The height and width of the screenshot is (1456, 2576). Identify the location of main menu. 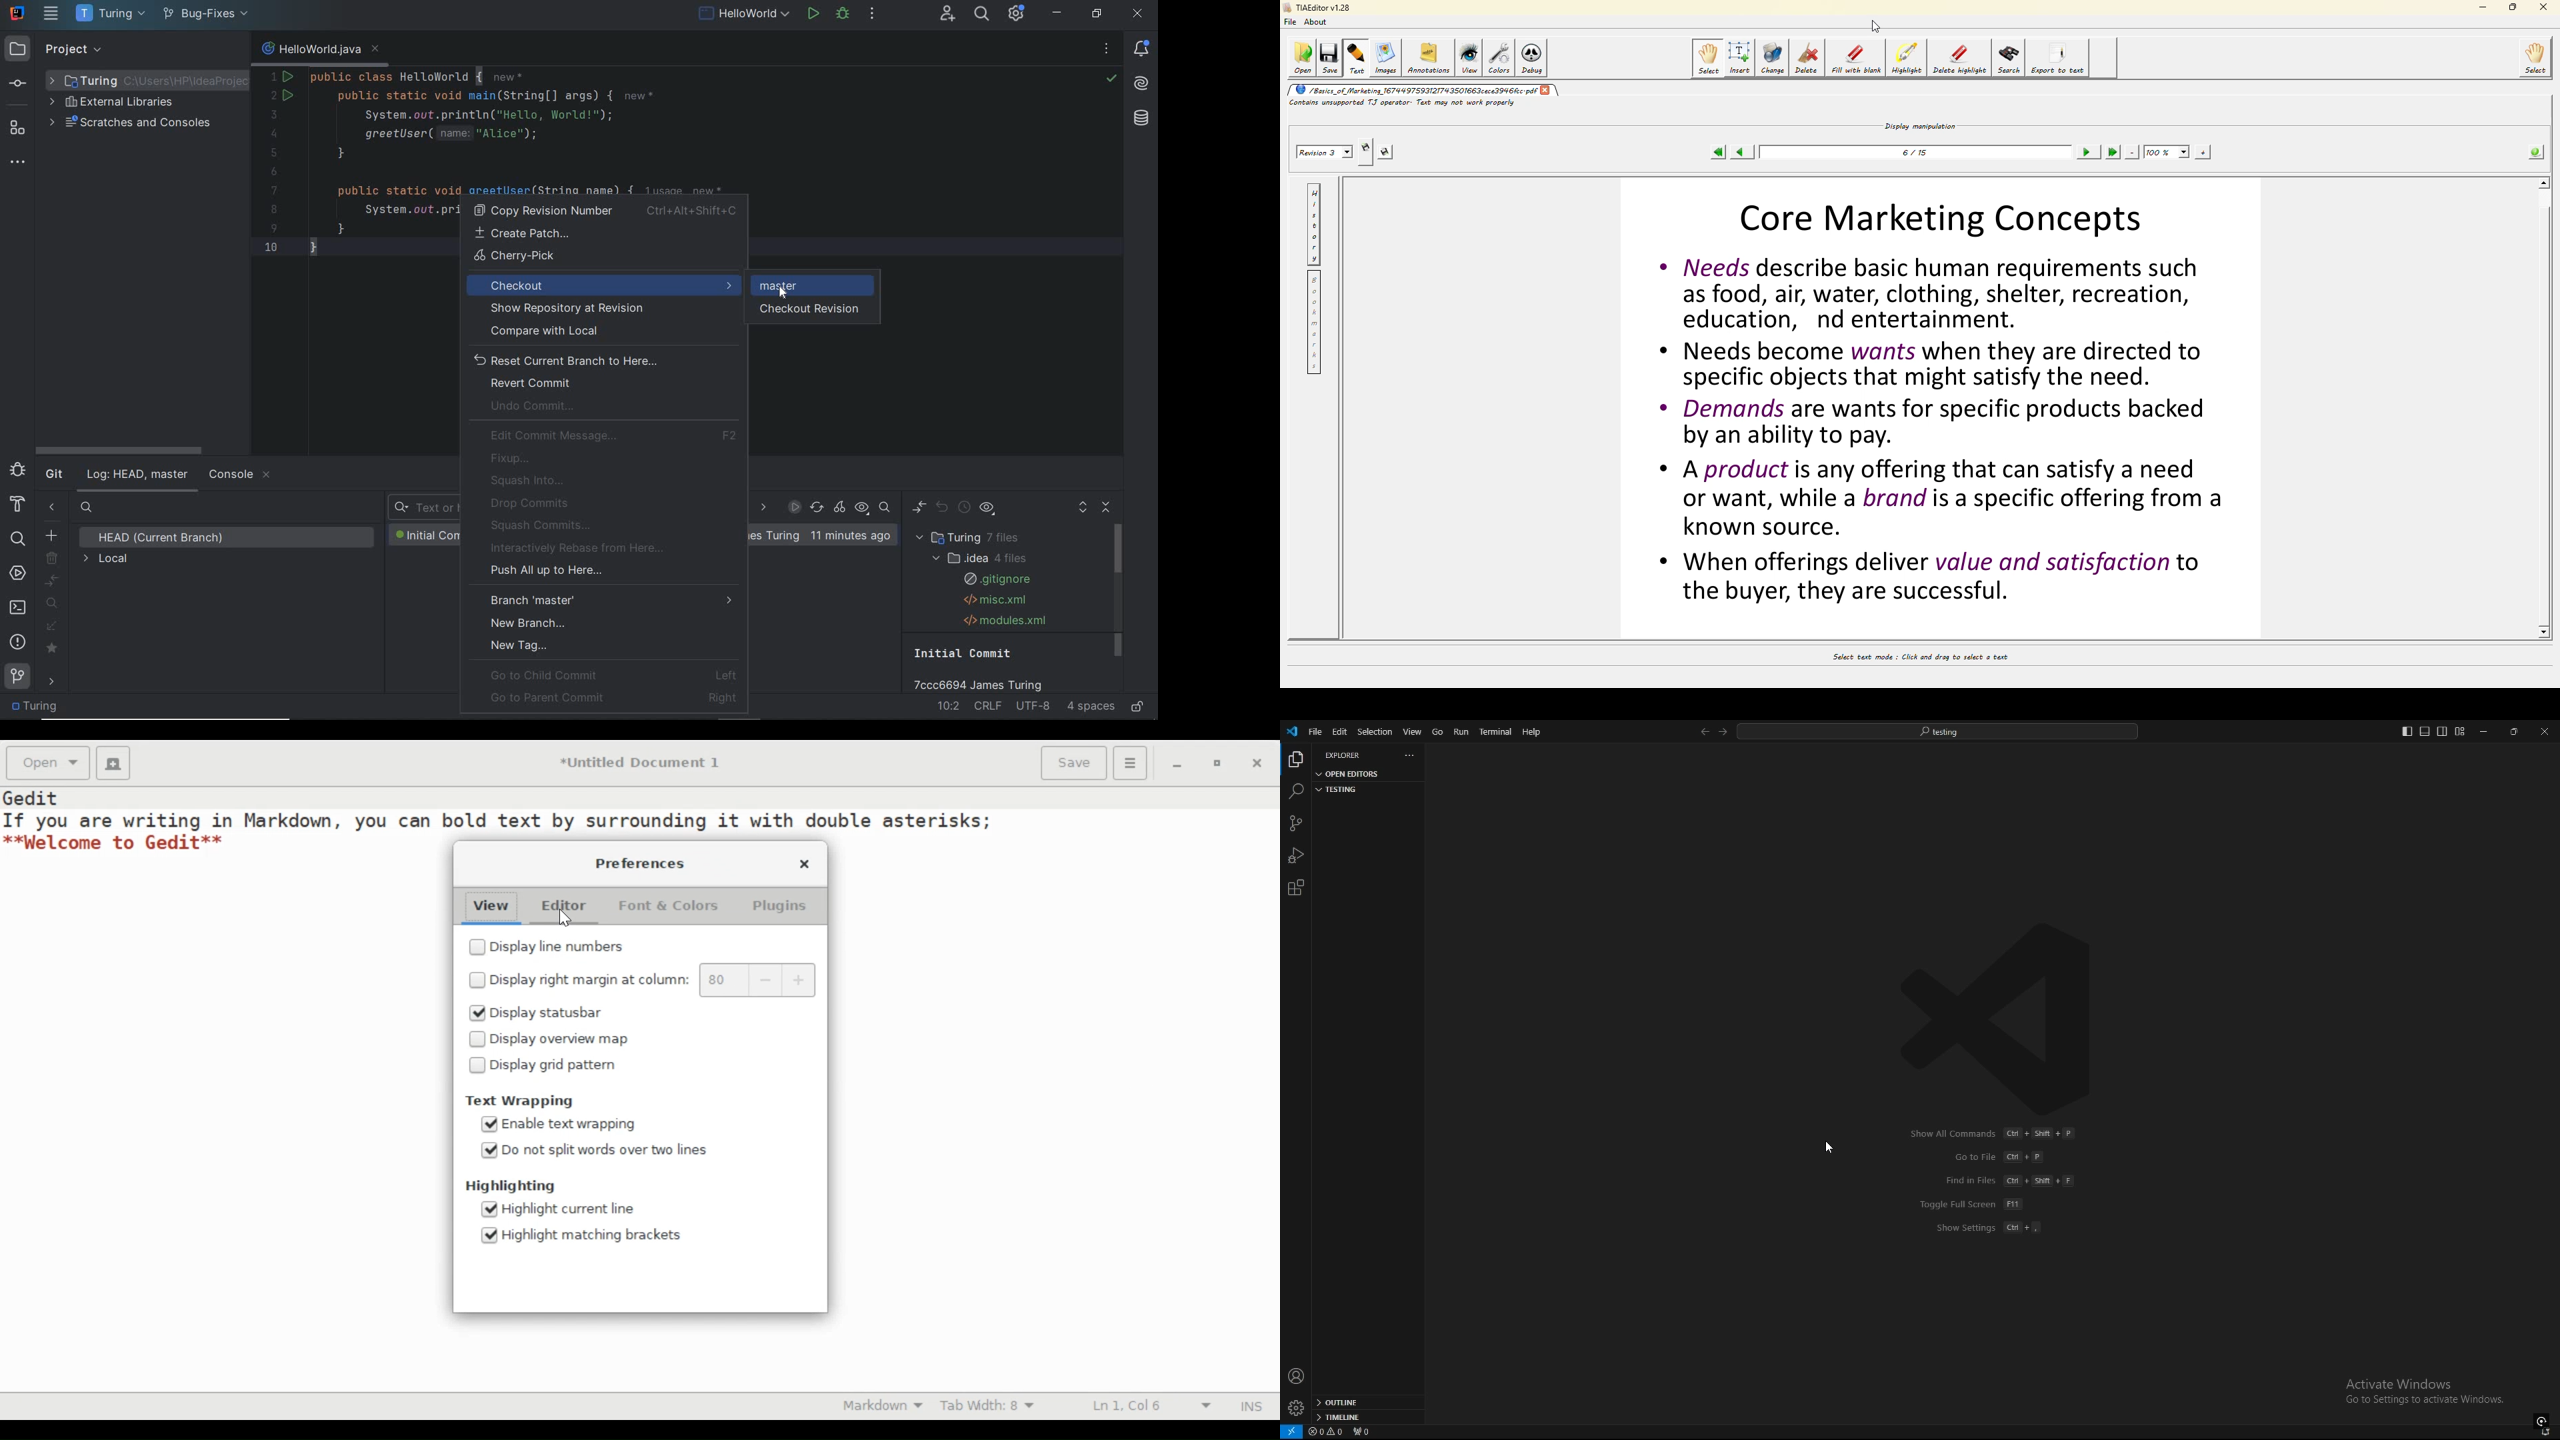
(52, 13).